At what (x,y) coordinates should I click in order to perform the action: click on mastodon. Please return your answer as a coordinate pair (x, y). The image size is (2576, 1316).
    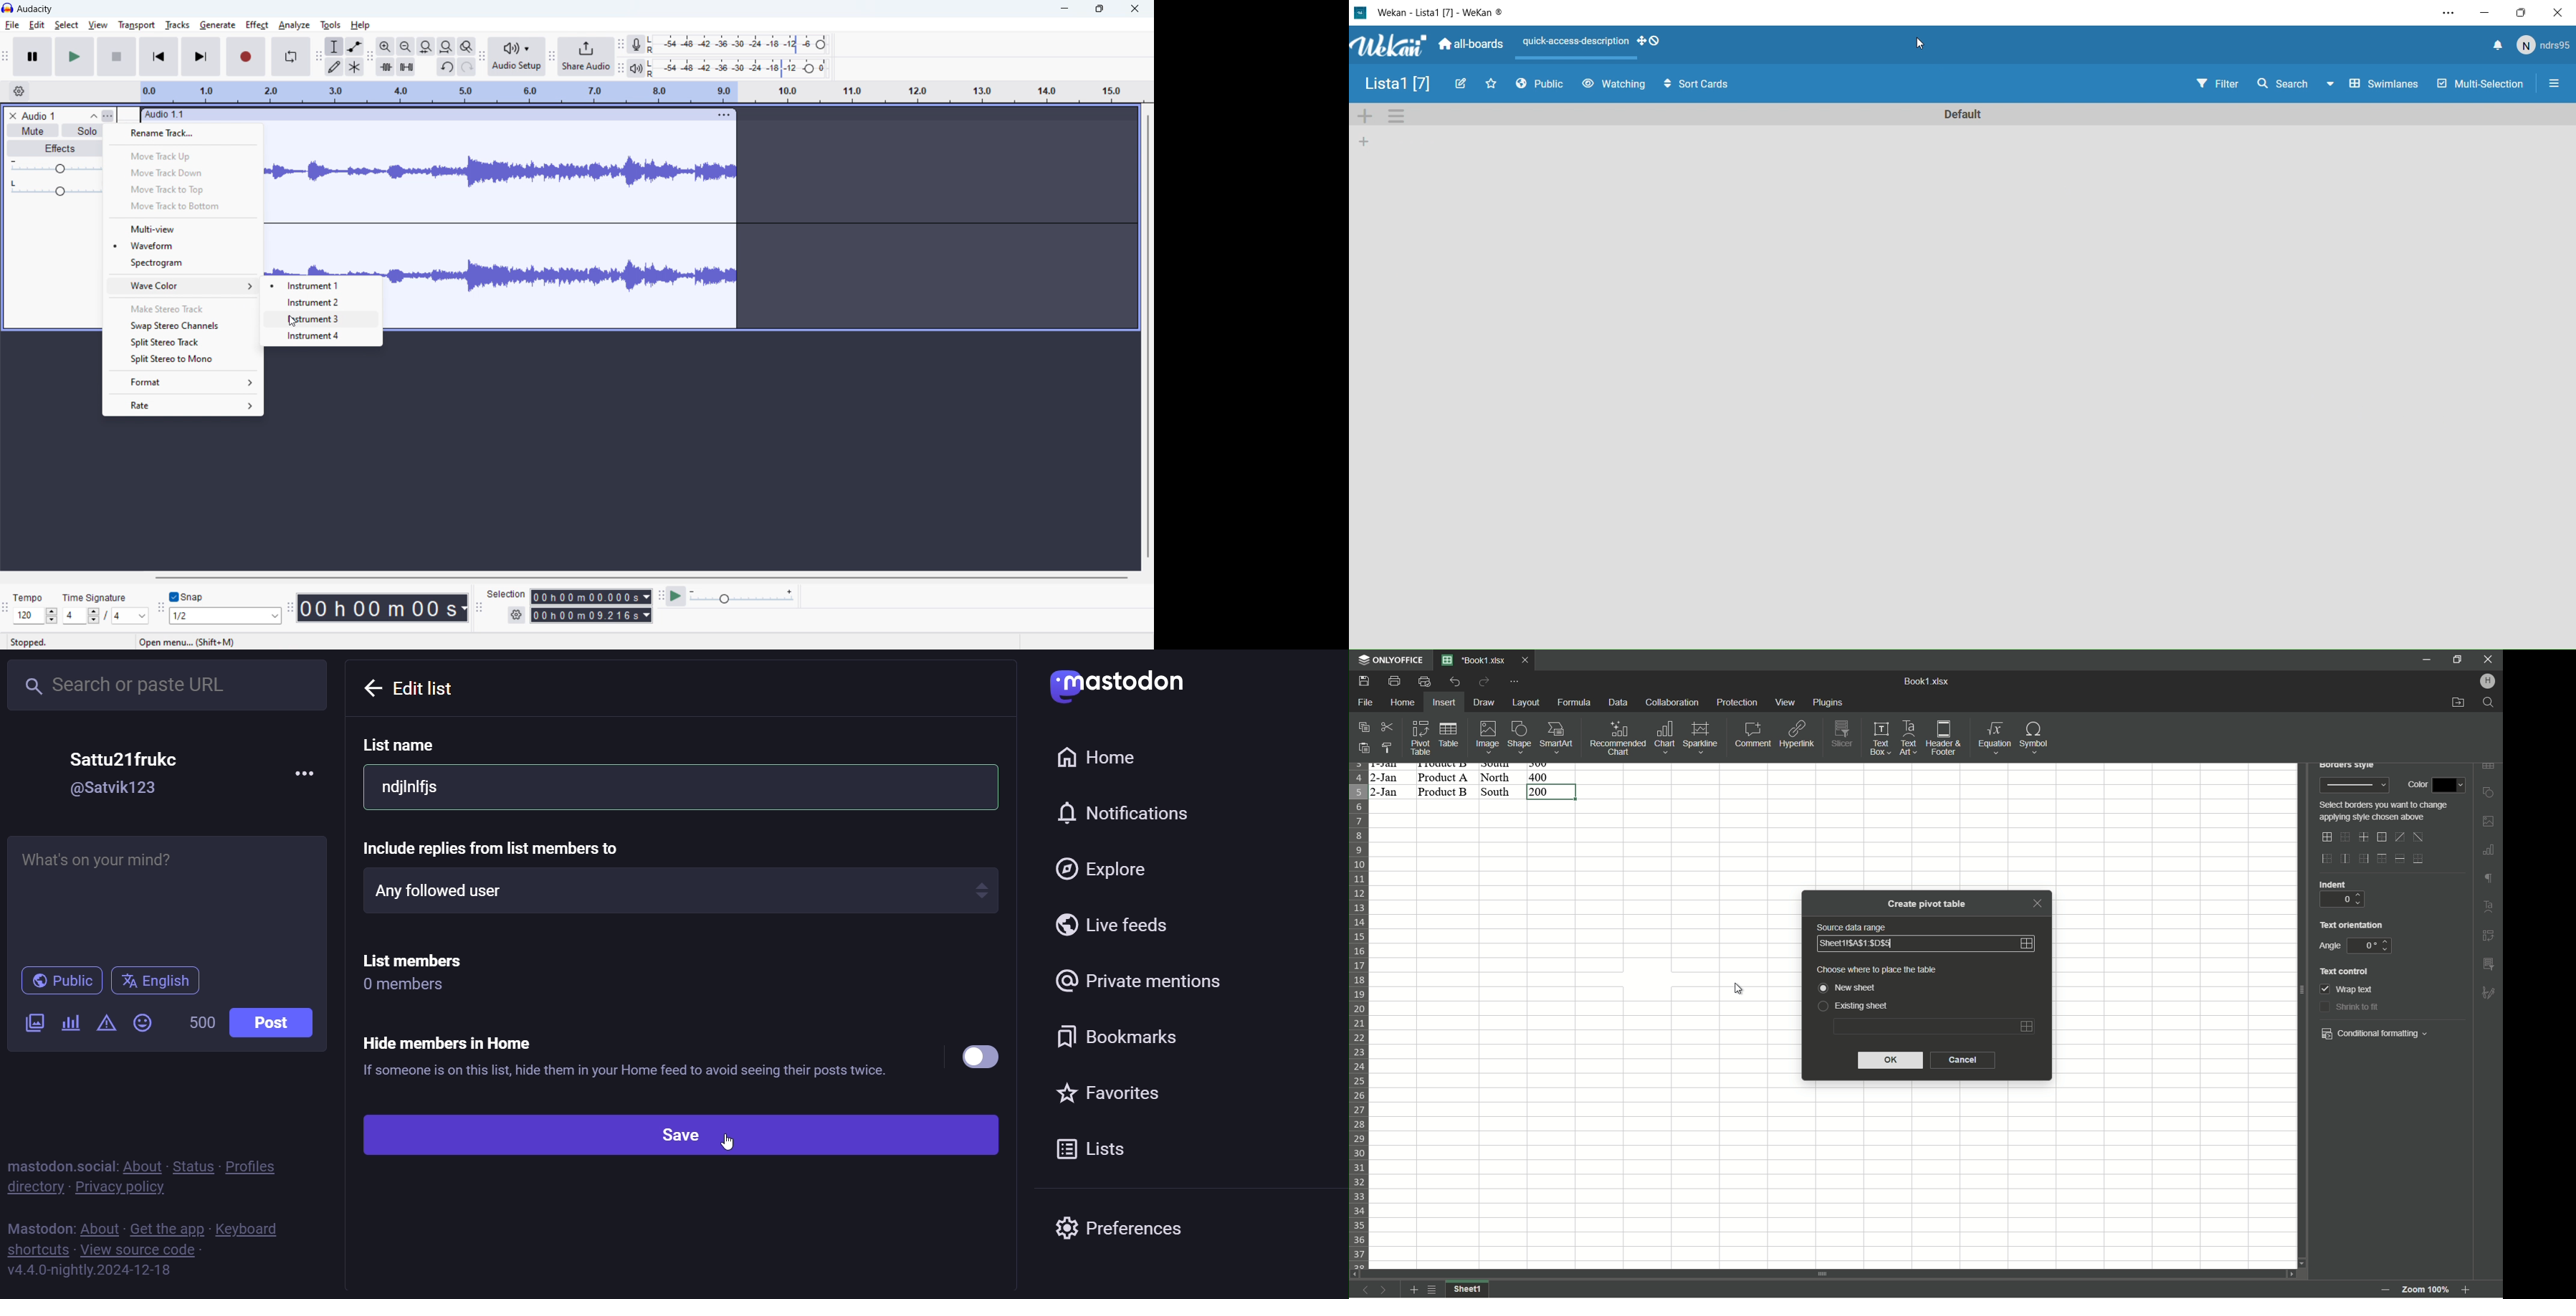
    Looking at the image, I should click on (1122, 683).